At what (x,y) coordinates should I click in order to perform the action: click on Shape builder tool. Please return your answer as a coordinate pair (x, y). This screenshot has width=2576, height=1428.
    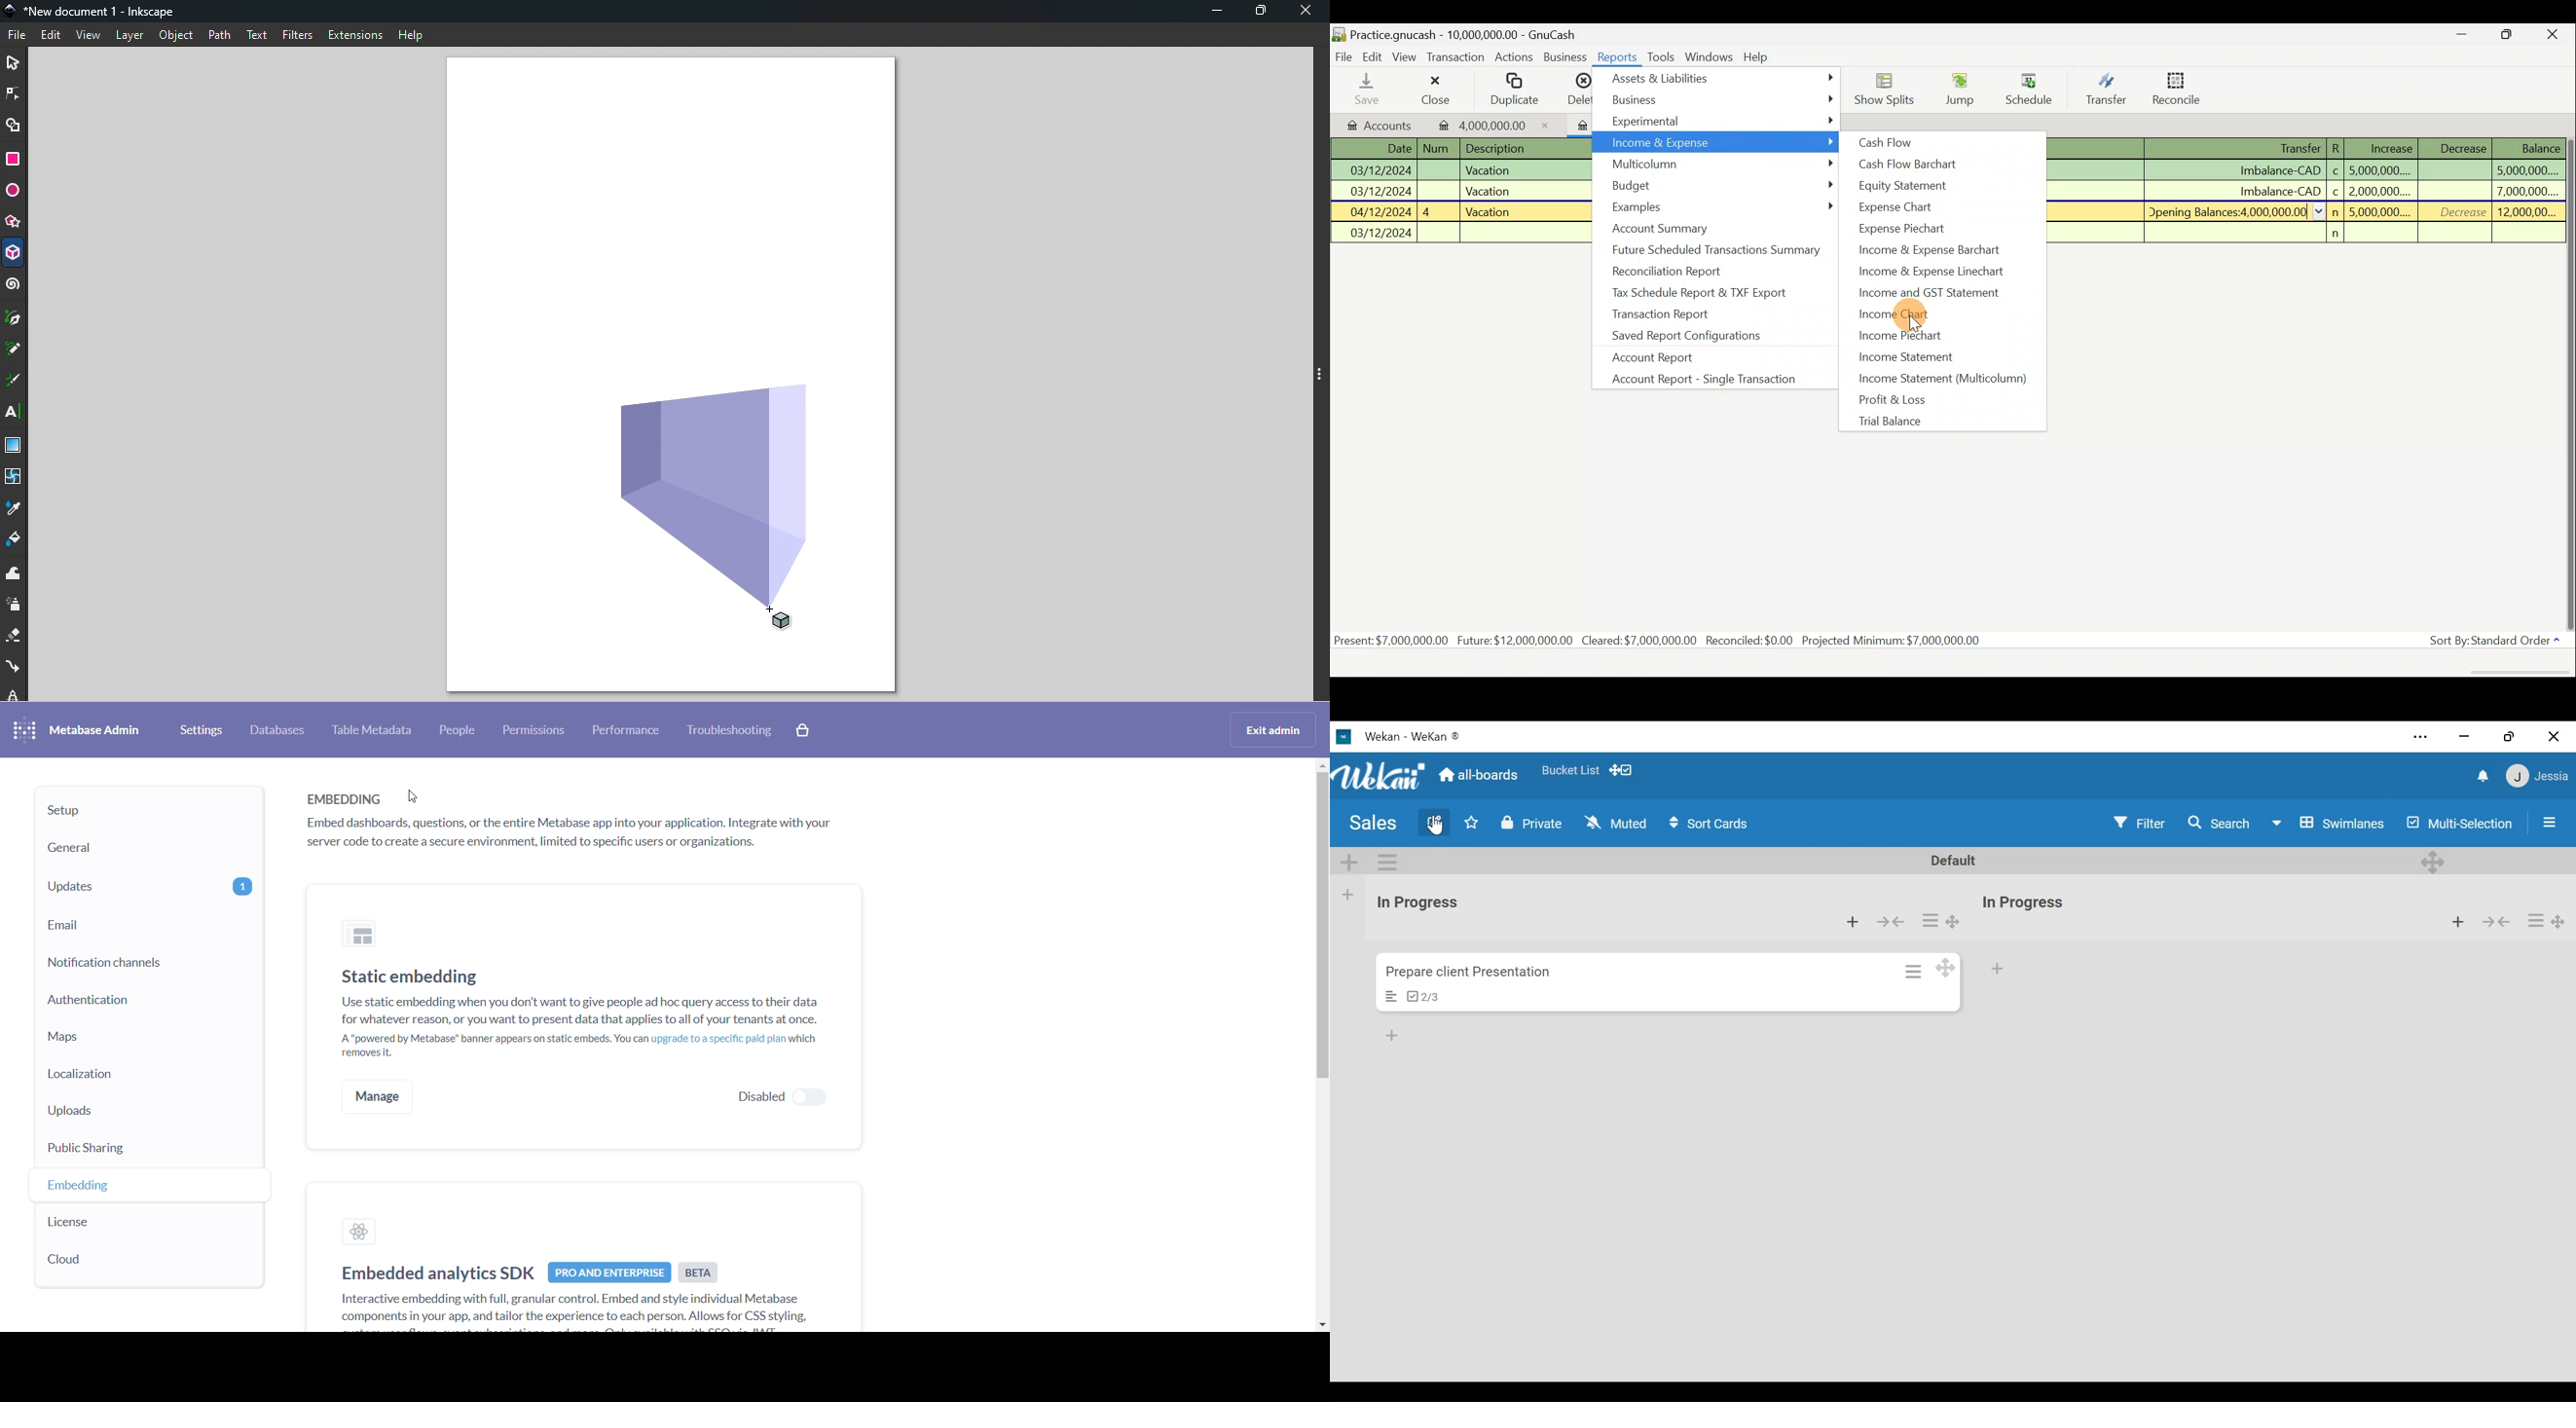
    Looking at the image, I should click on (14, 124).